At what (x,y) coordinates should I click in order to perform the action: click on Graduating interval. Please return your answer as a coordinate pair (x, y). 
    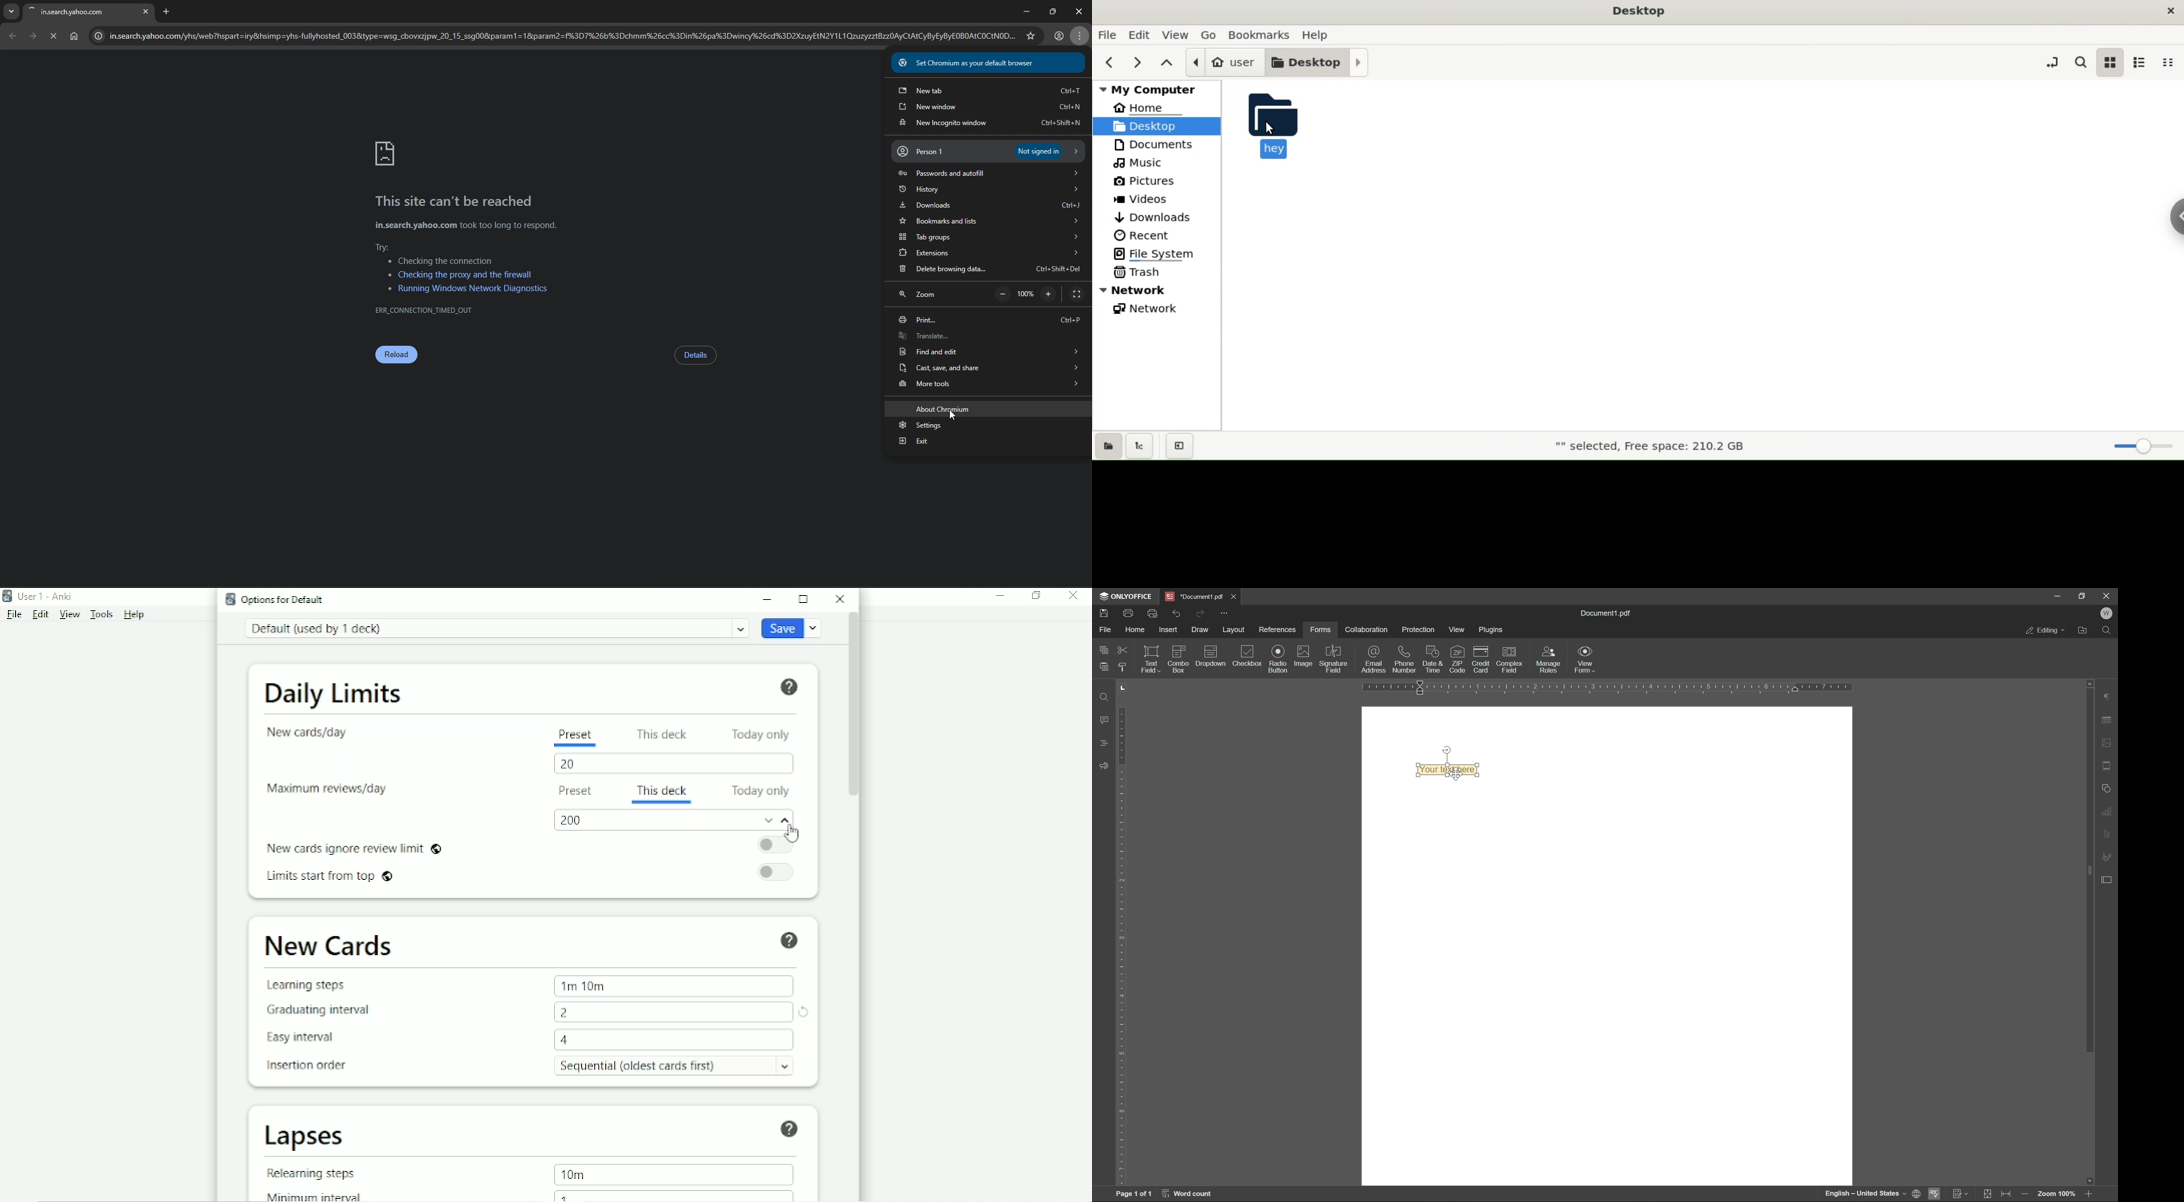
    Looking at the image, I should click on (325, 1009).